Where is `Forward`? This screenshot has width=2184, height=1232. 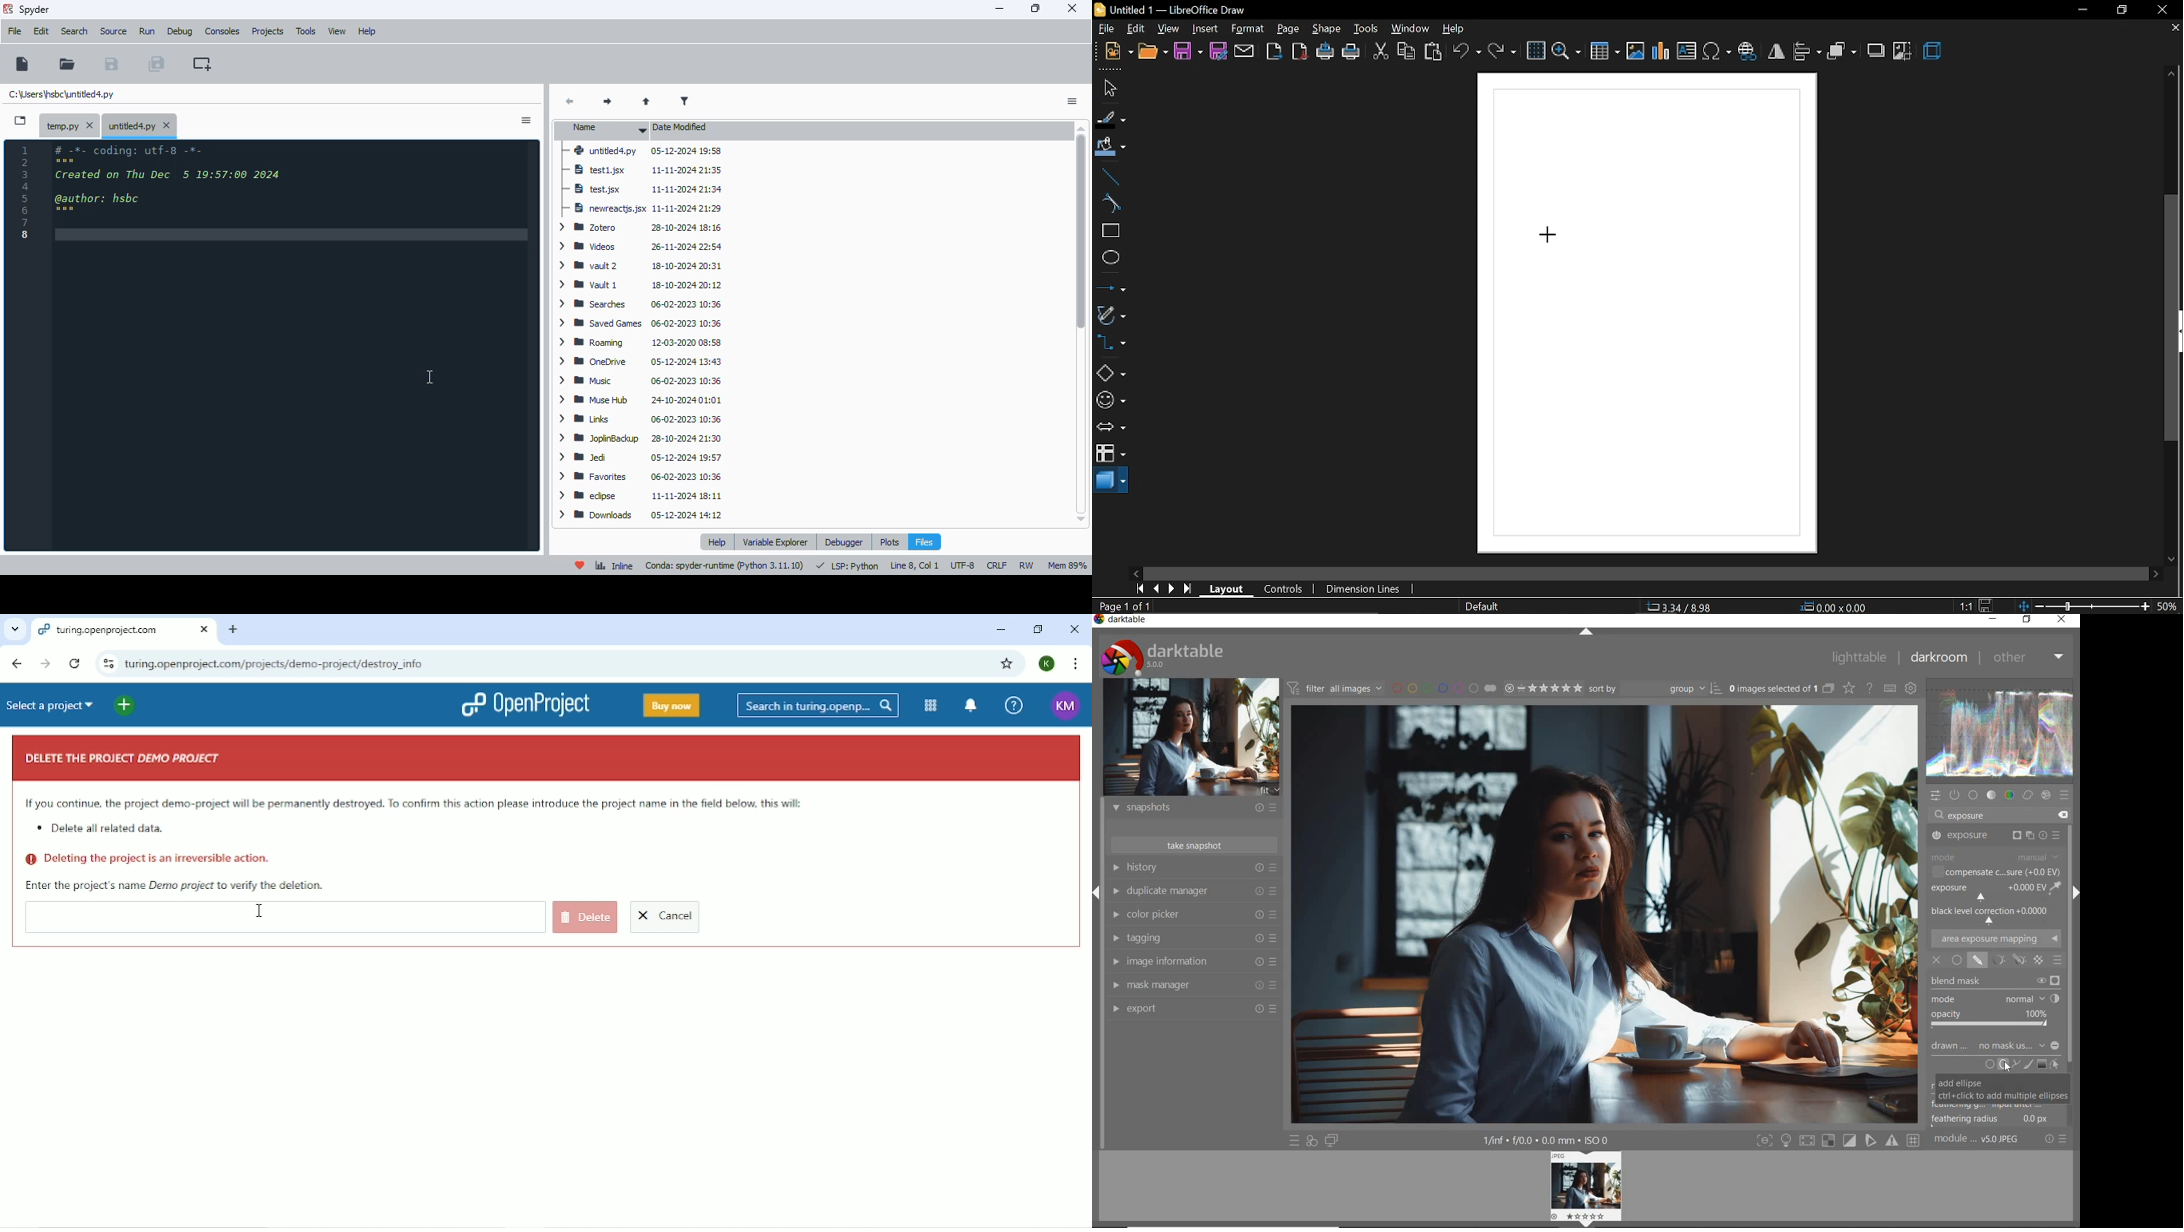 Forward is located at coordinates (43, 664).